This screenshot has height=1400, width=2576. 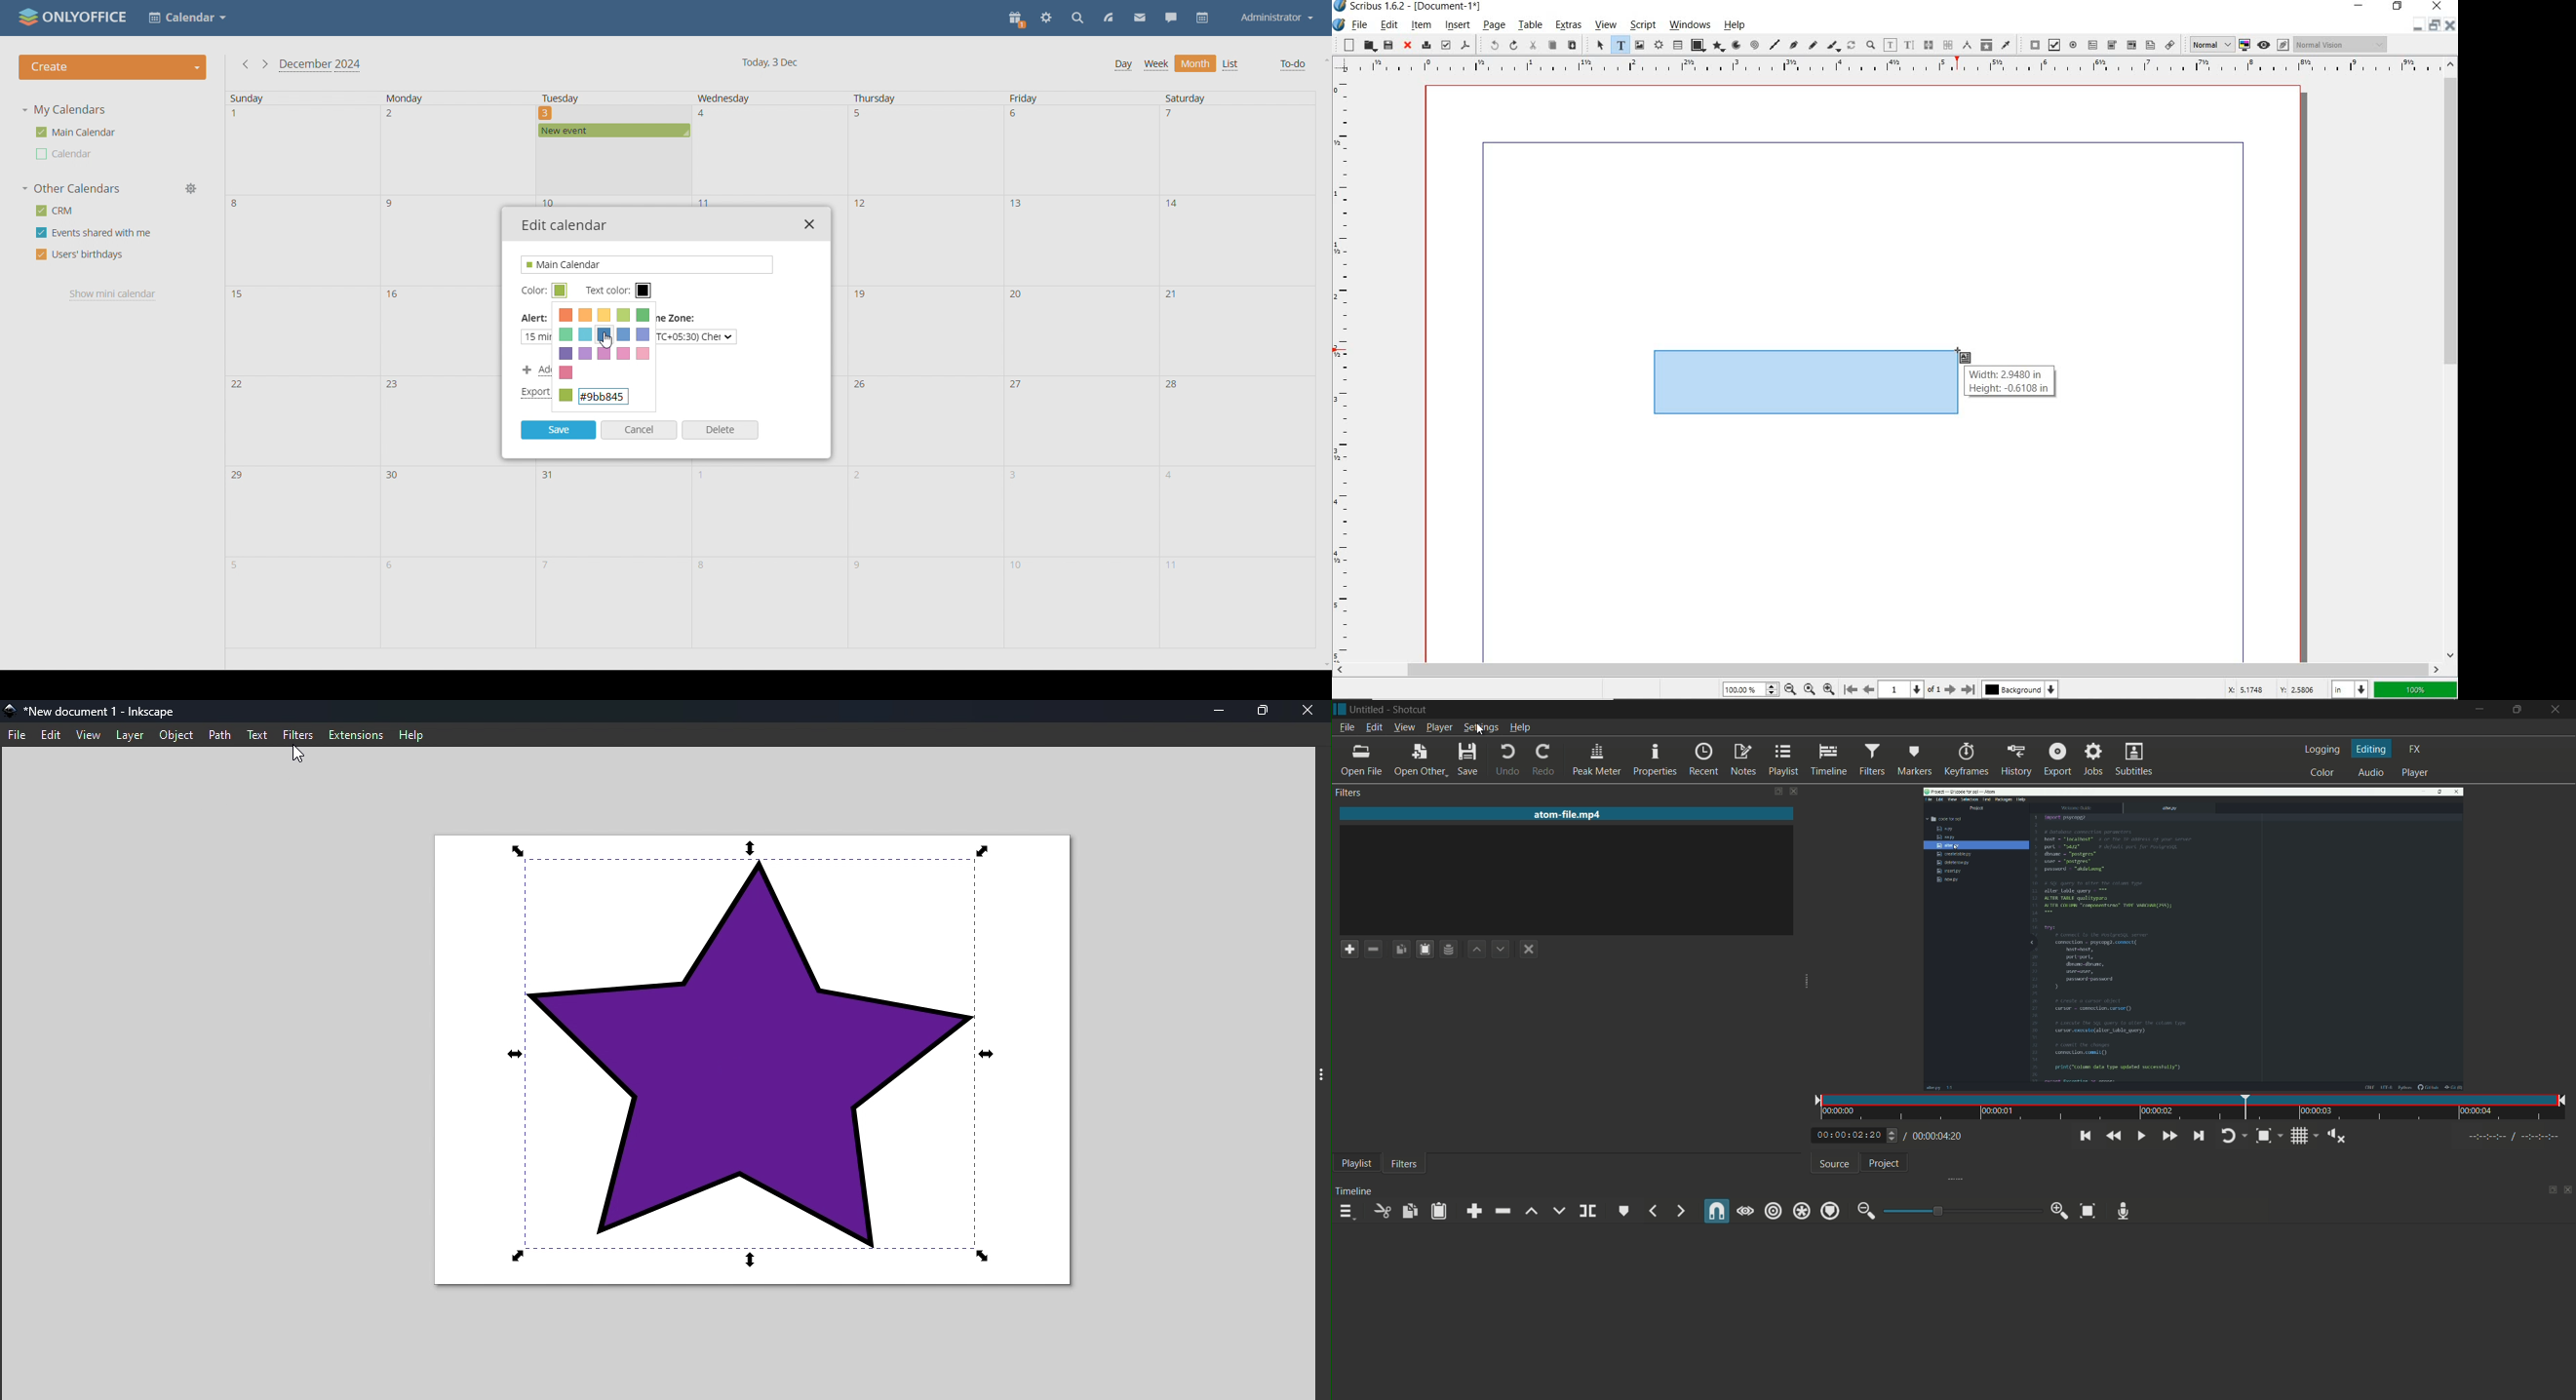 What do you see at coordinates (1653, 758) in the screenshot?
I see `properties` at bounding box center [1653, 758].